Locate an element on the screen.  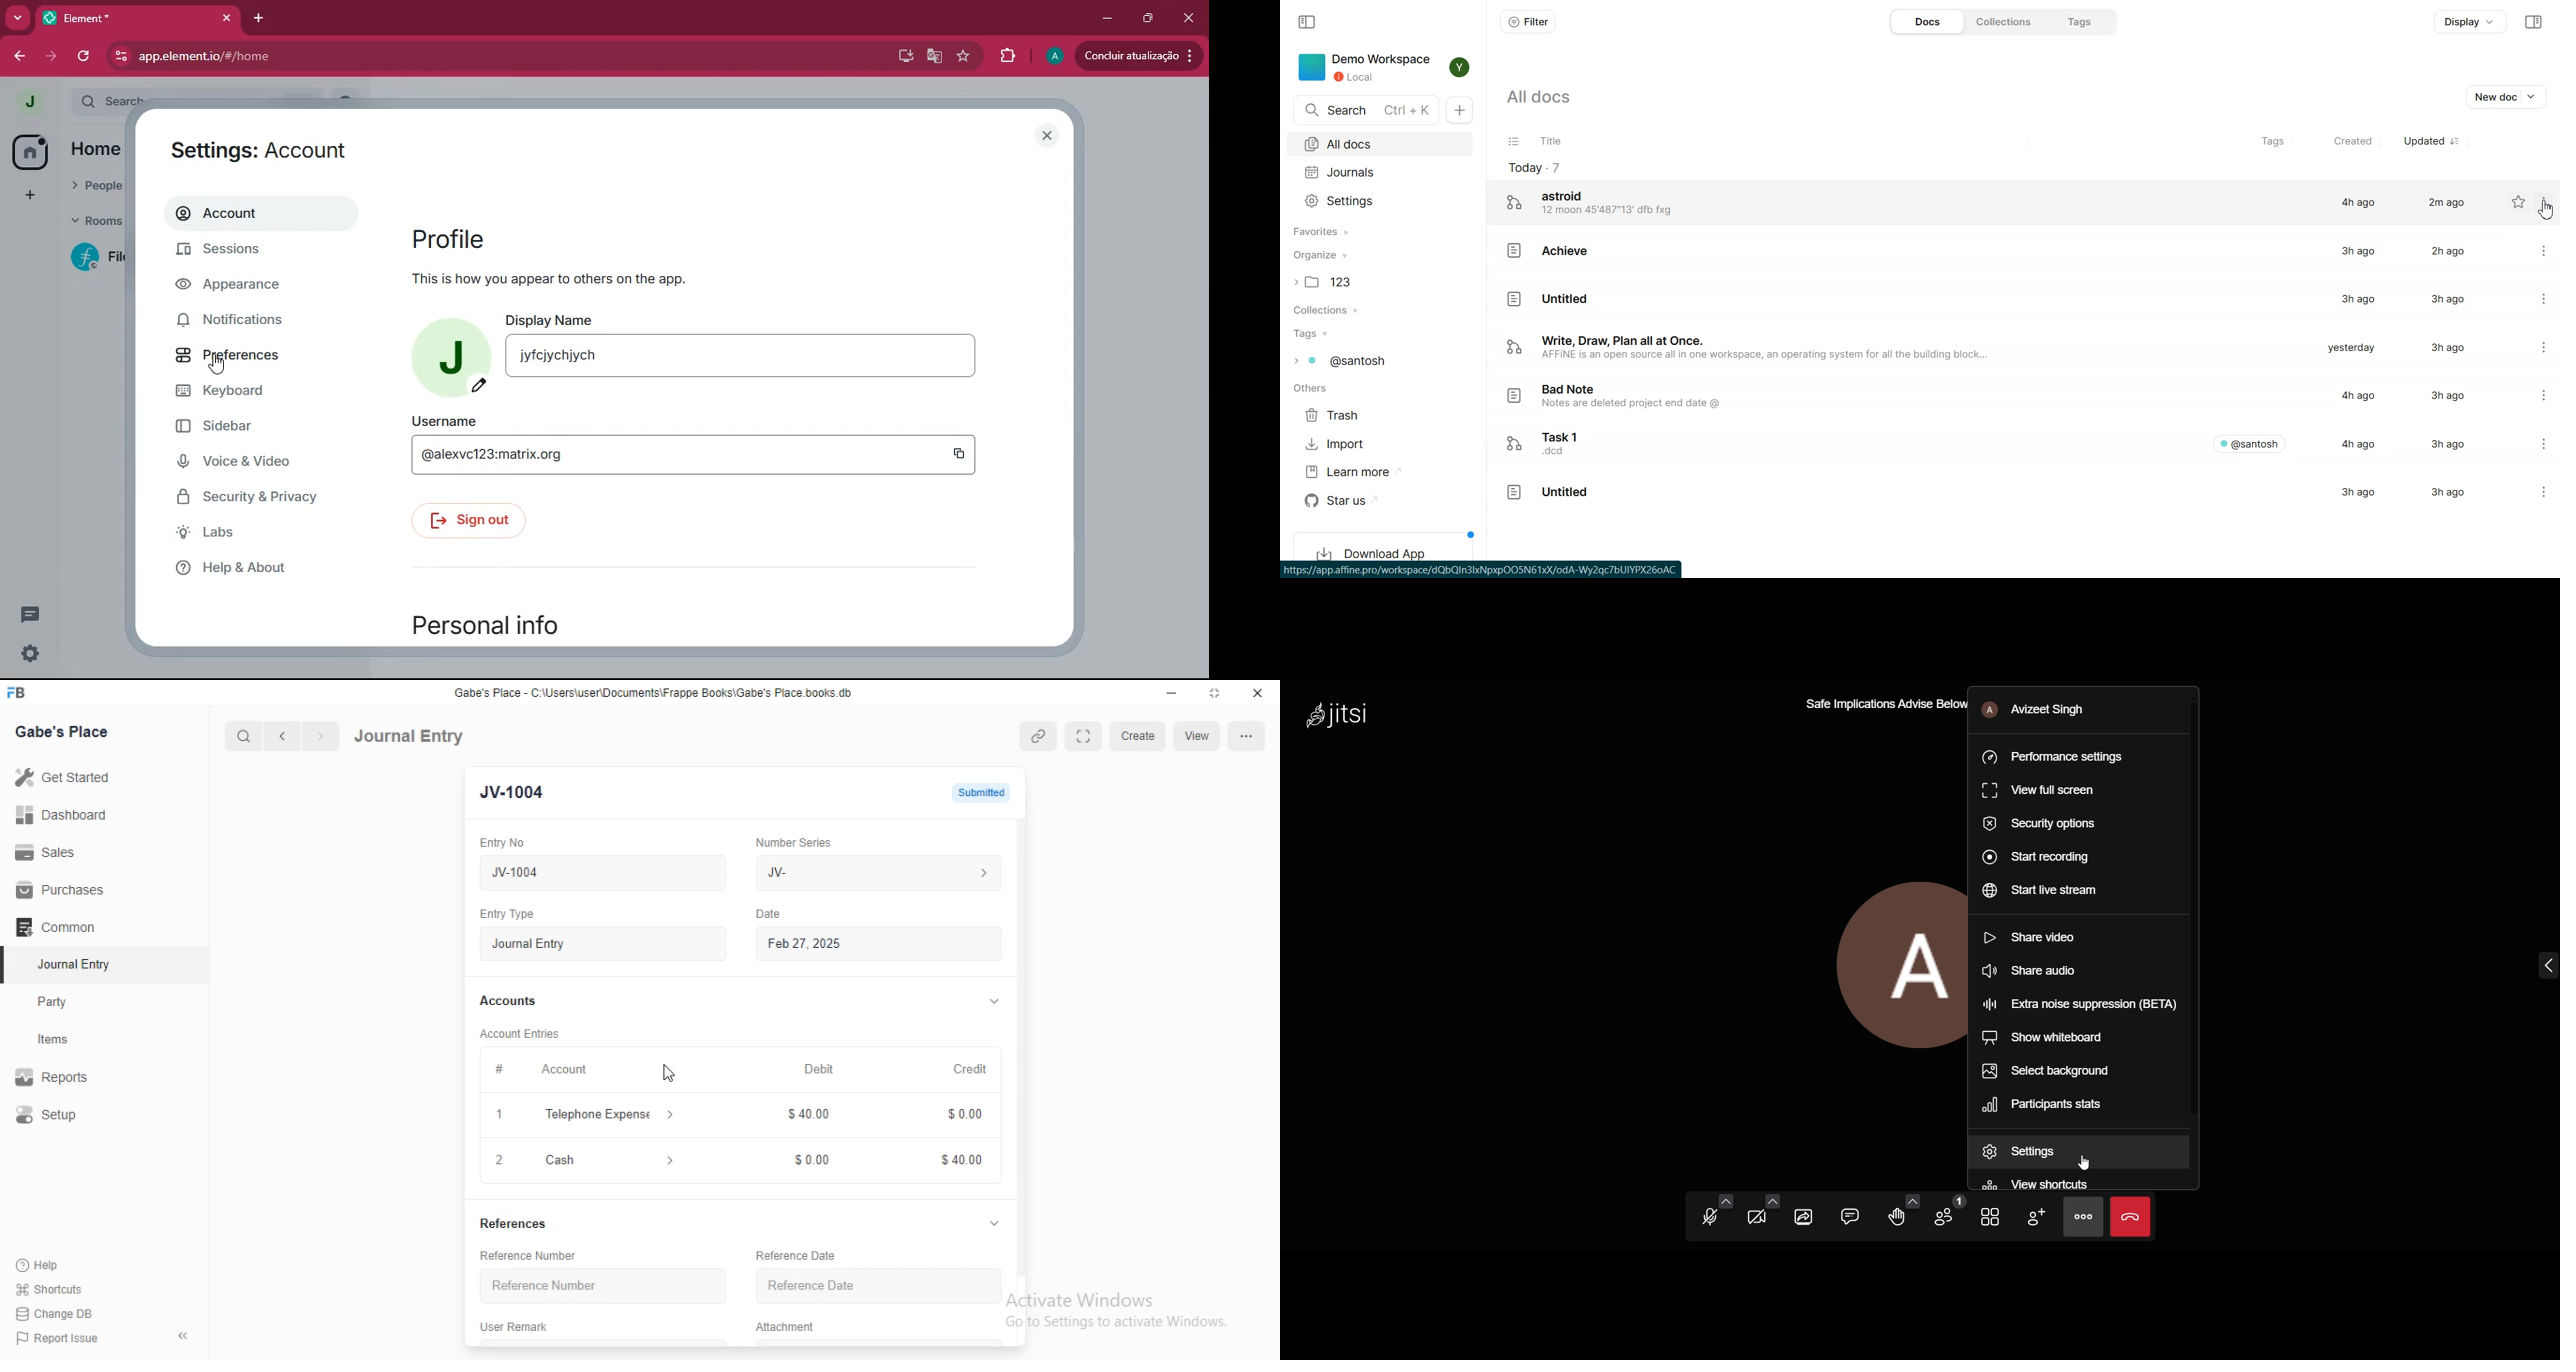
voice & video is located at coordinates (254, 463).